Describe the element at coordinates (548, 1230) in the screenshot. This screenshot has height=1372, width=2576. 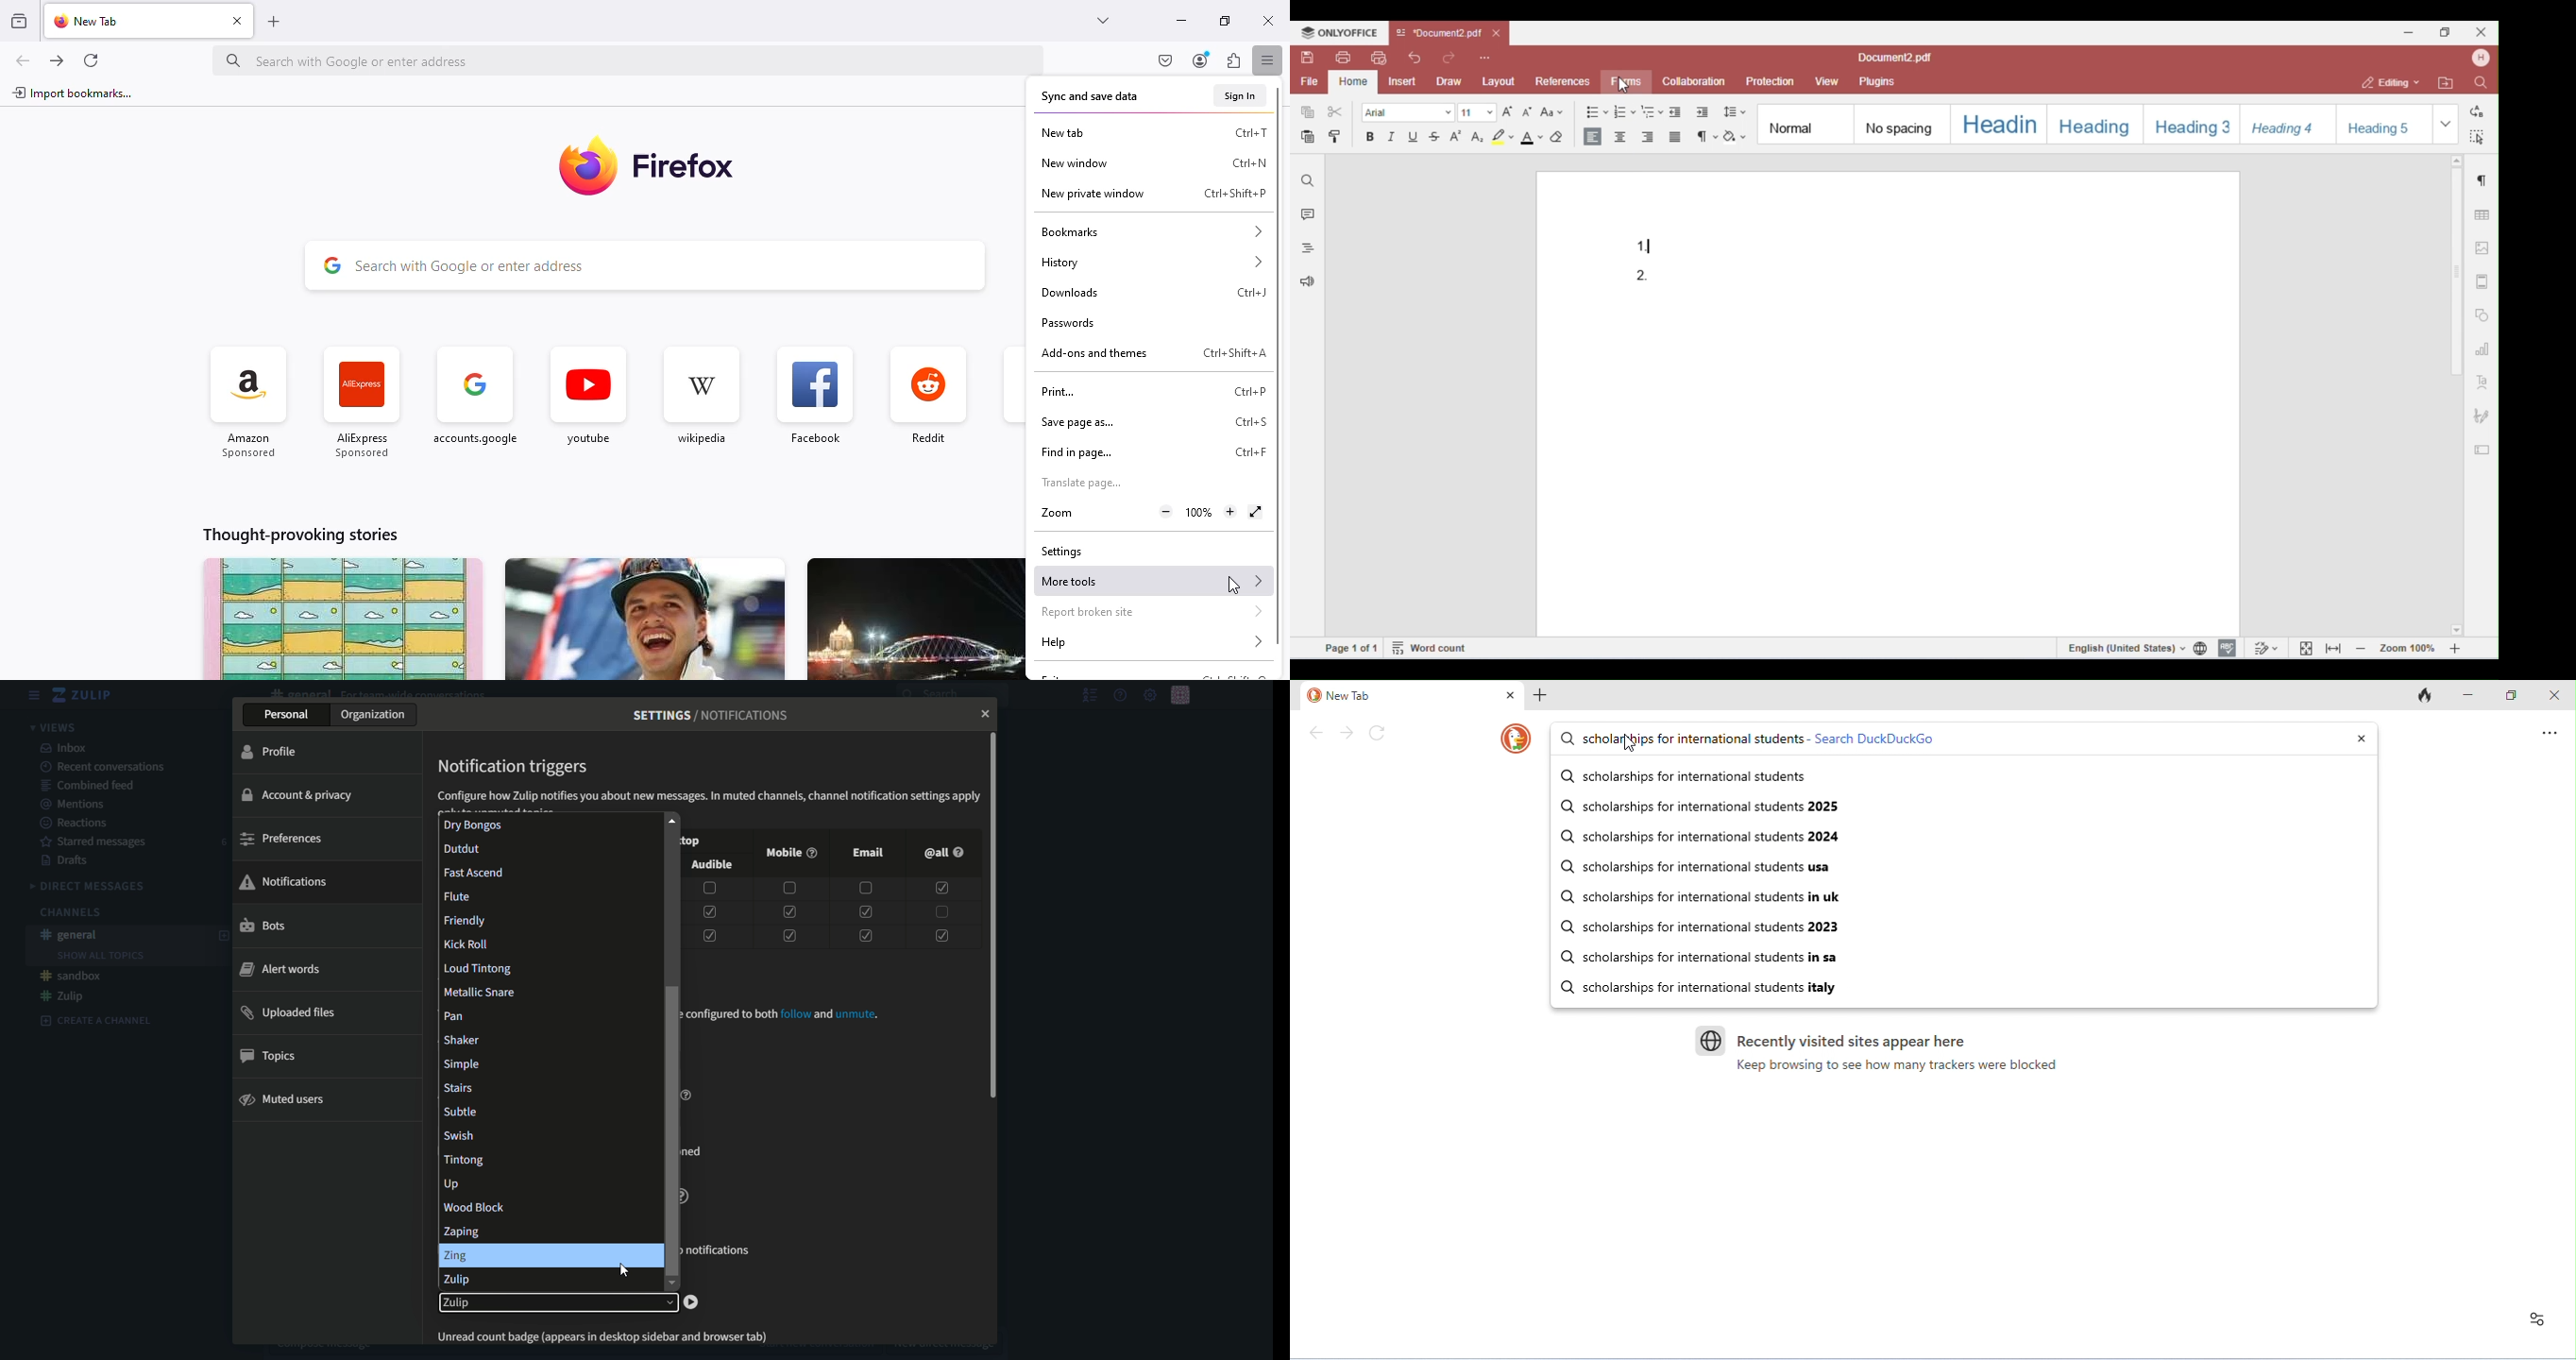
I see `zaping` at that location.